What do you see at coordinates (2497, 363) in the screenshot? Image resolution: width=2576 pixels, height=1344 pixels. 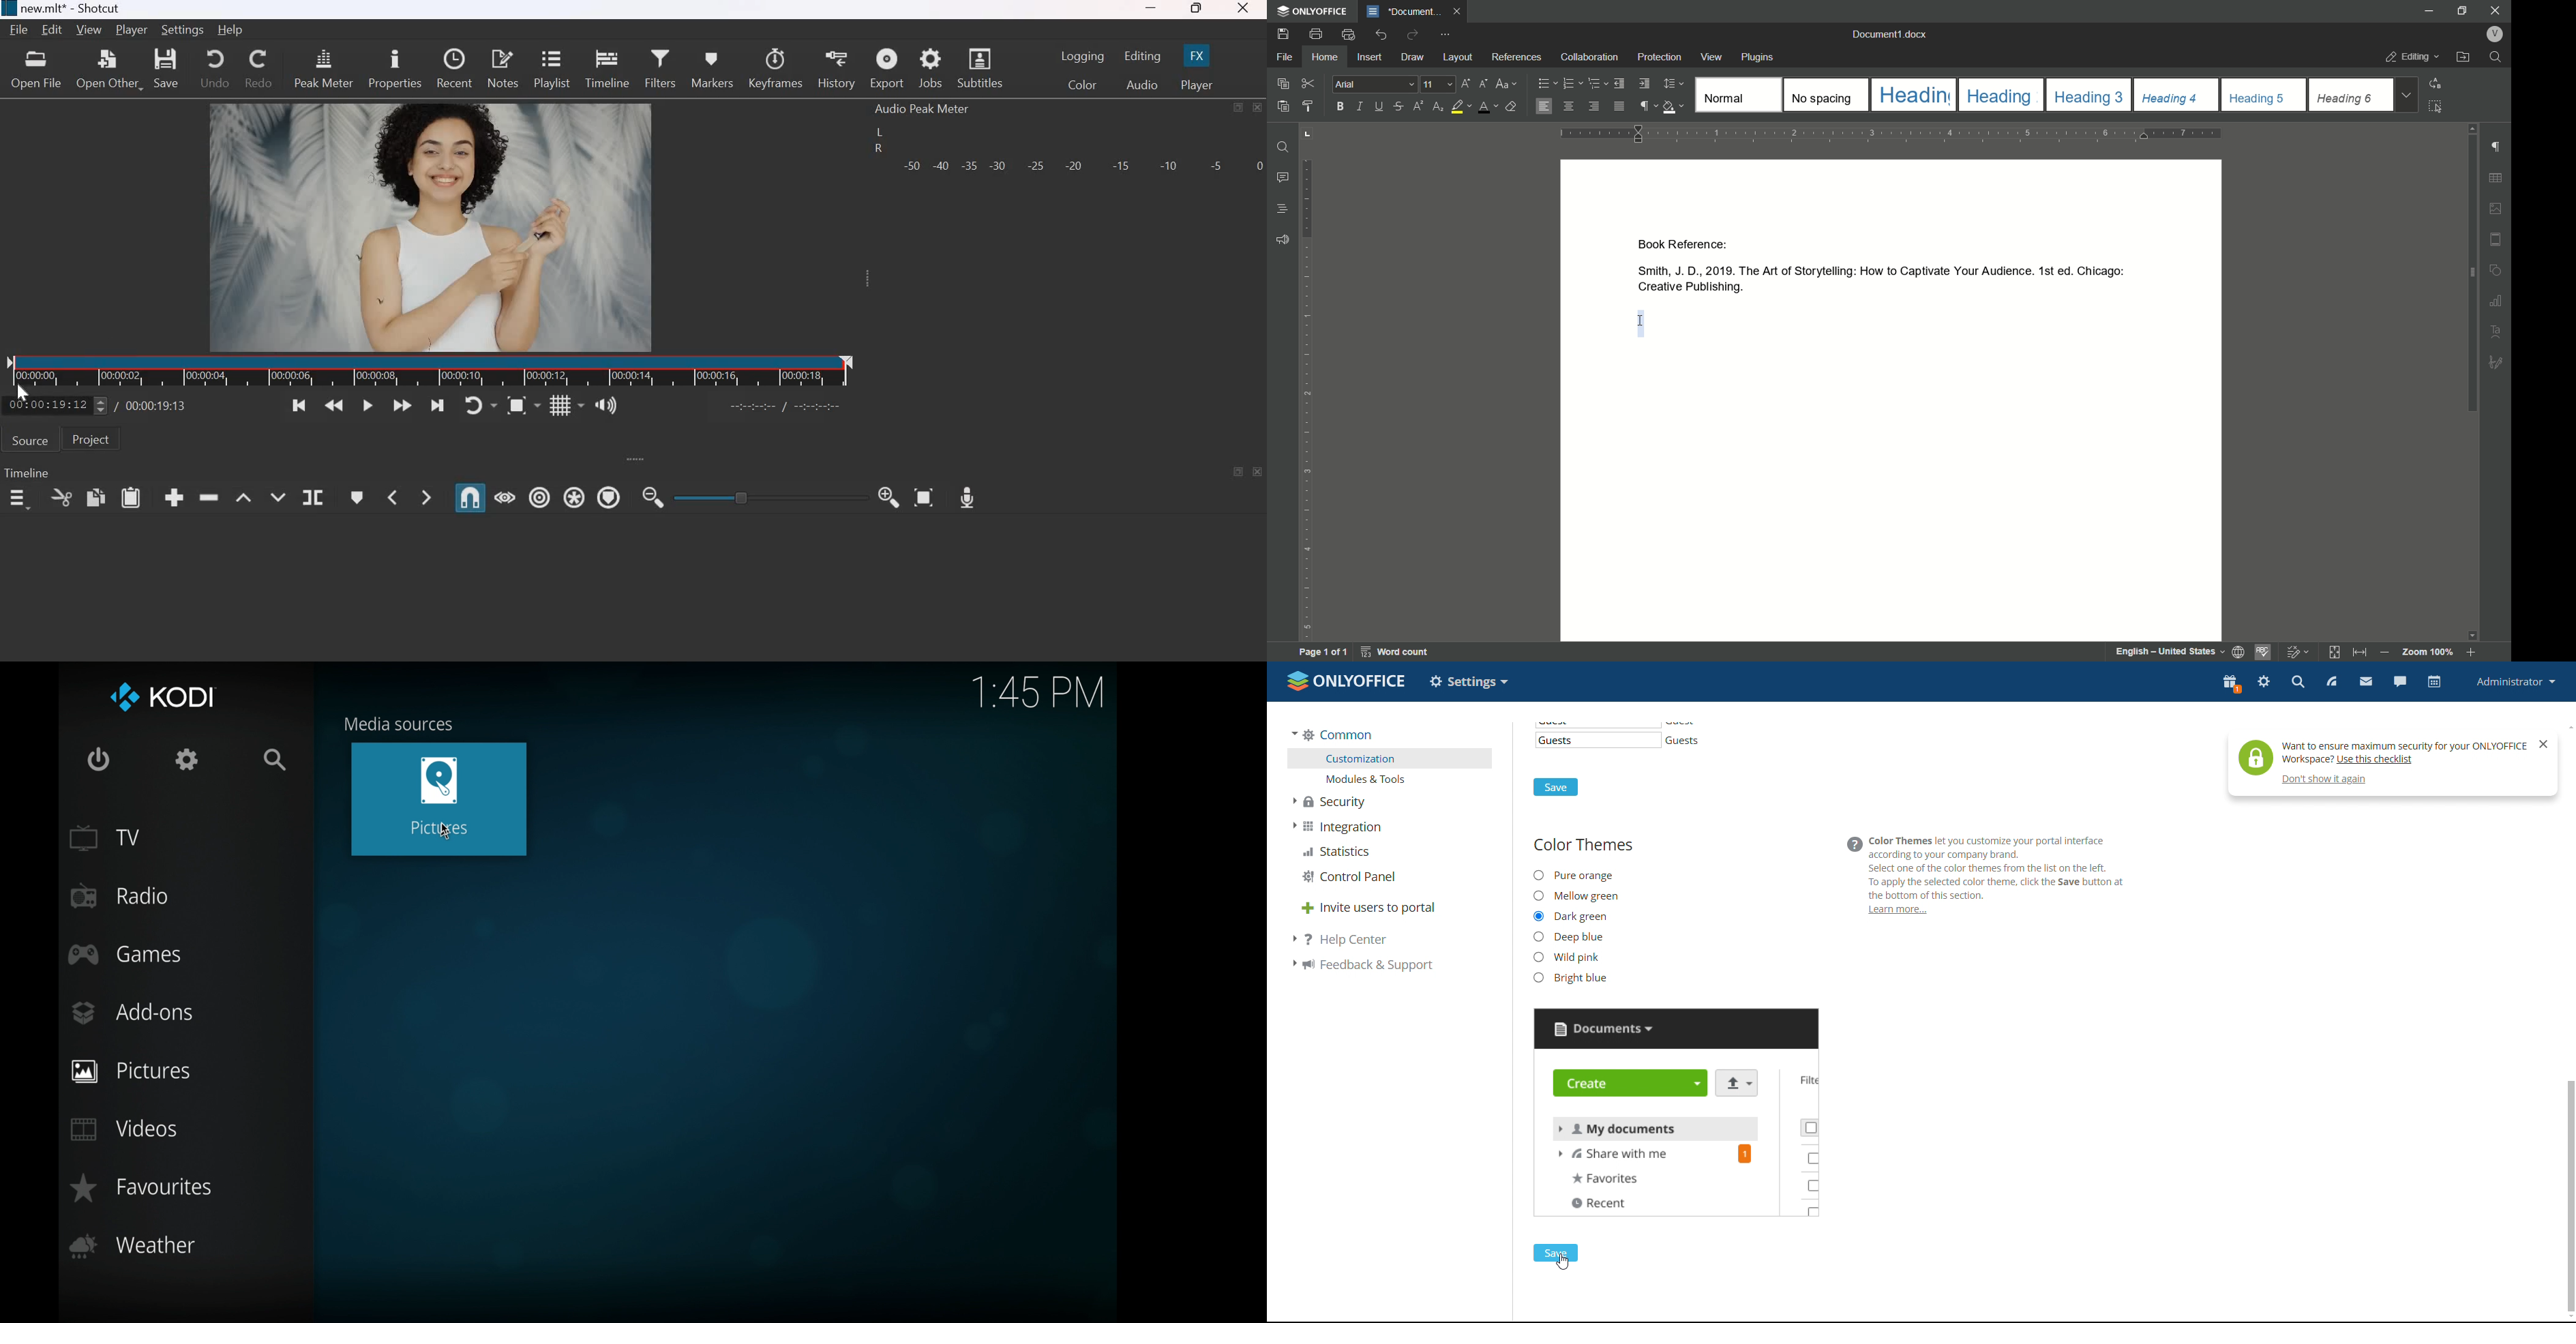 I see `` at bounding box center [2497, 363].